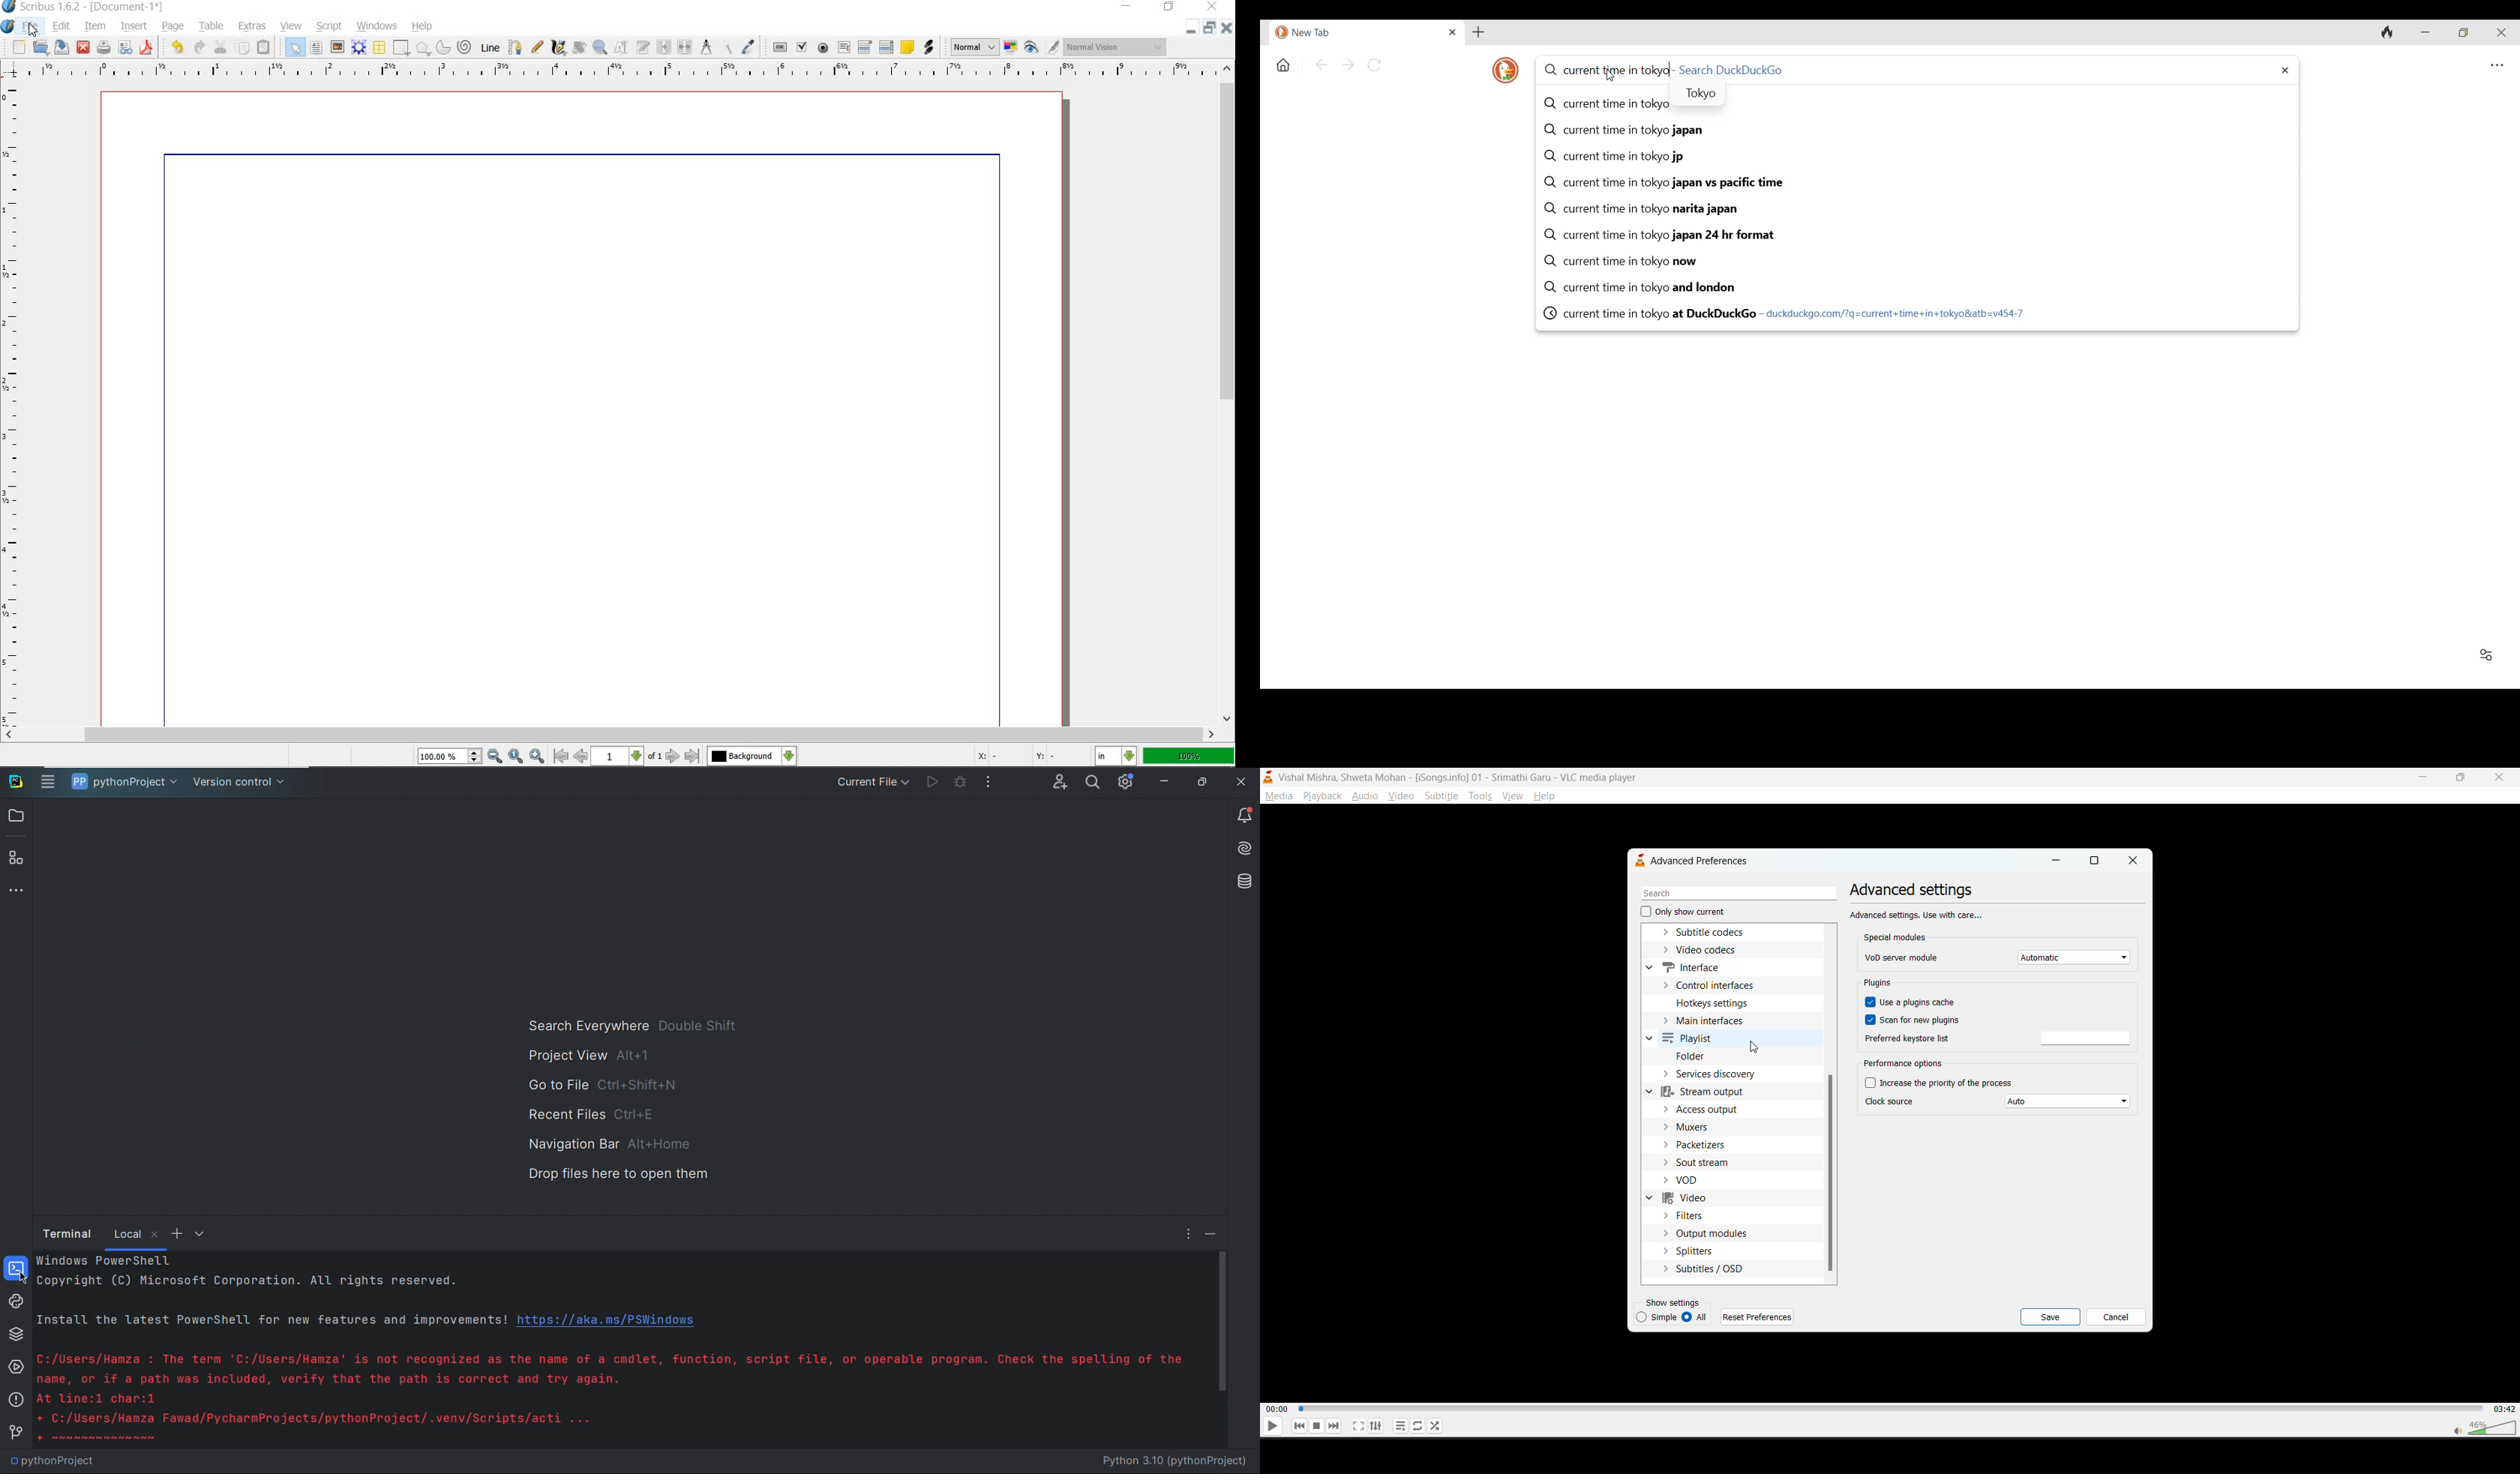  What do you see at coordinates (779, 47) in the screenshot?
I see `pdf push button` at bounding box center [779, 47].